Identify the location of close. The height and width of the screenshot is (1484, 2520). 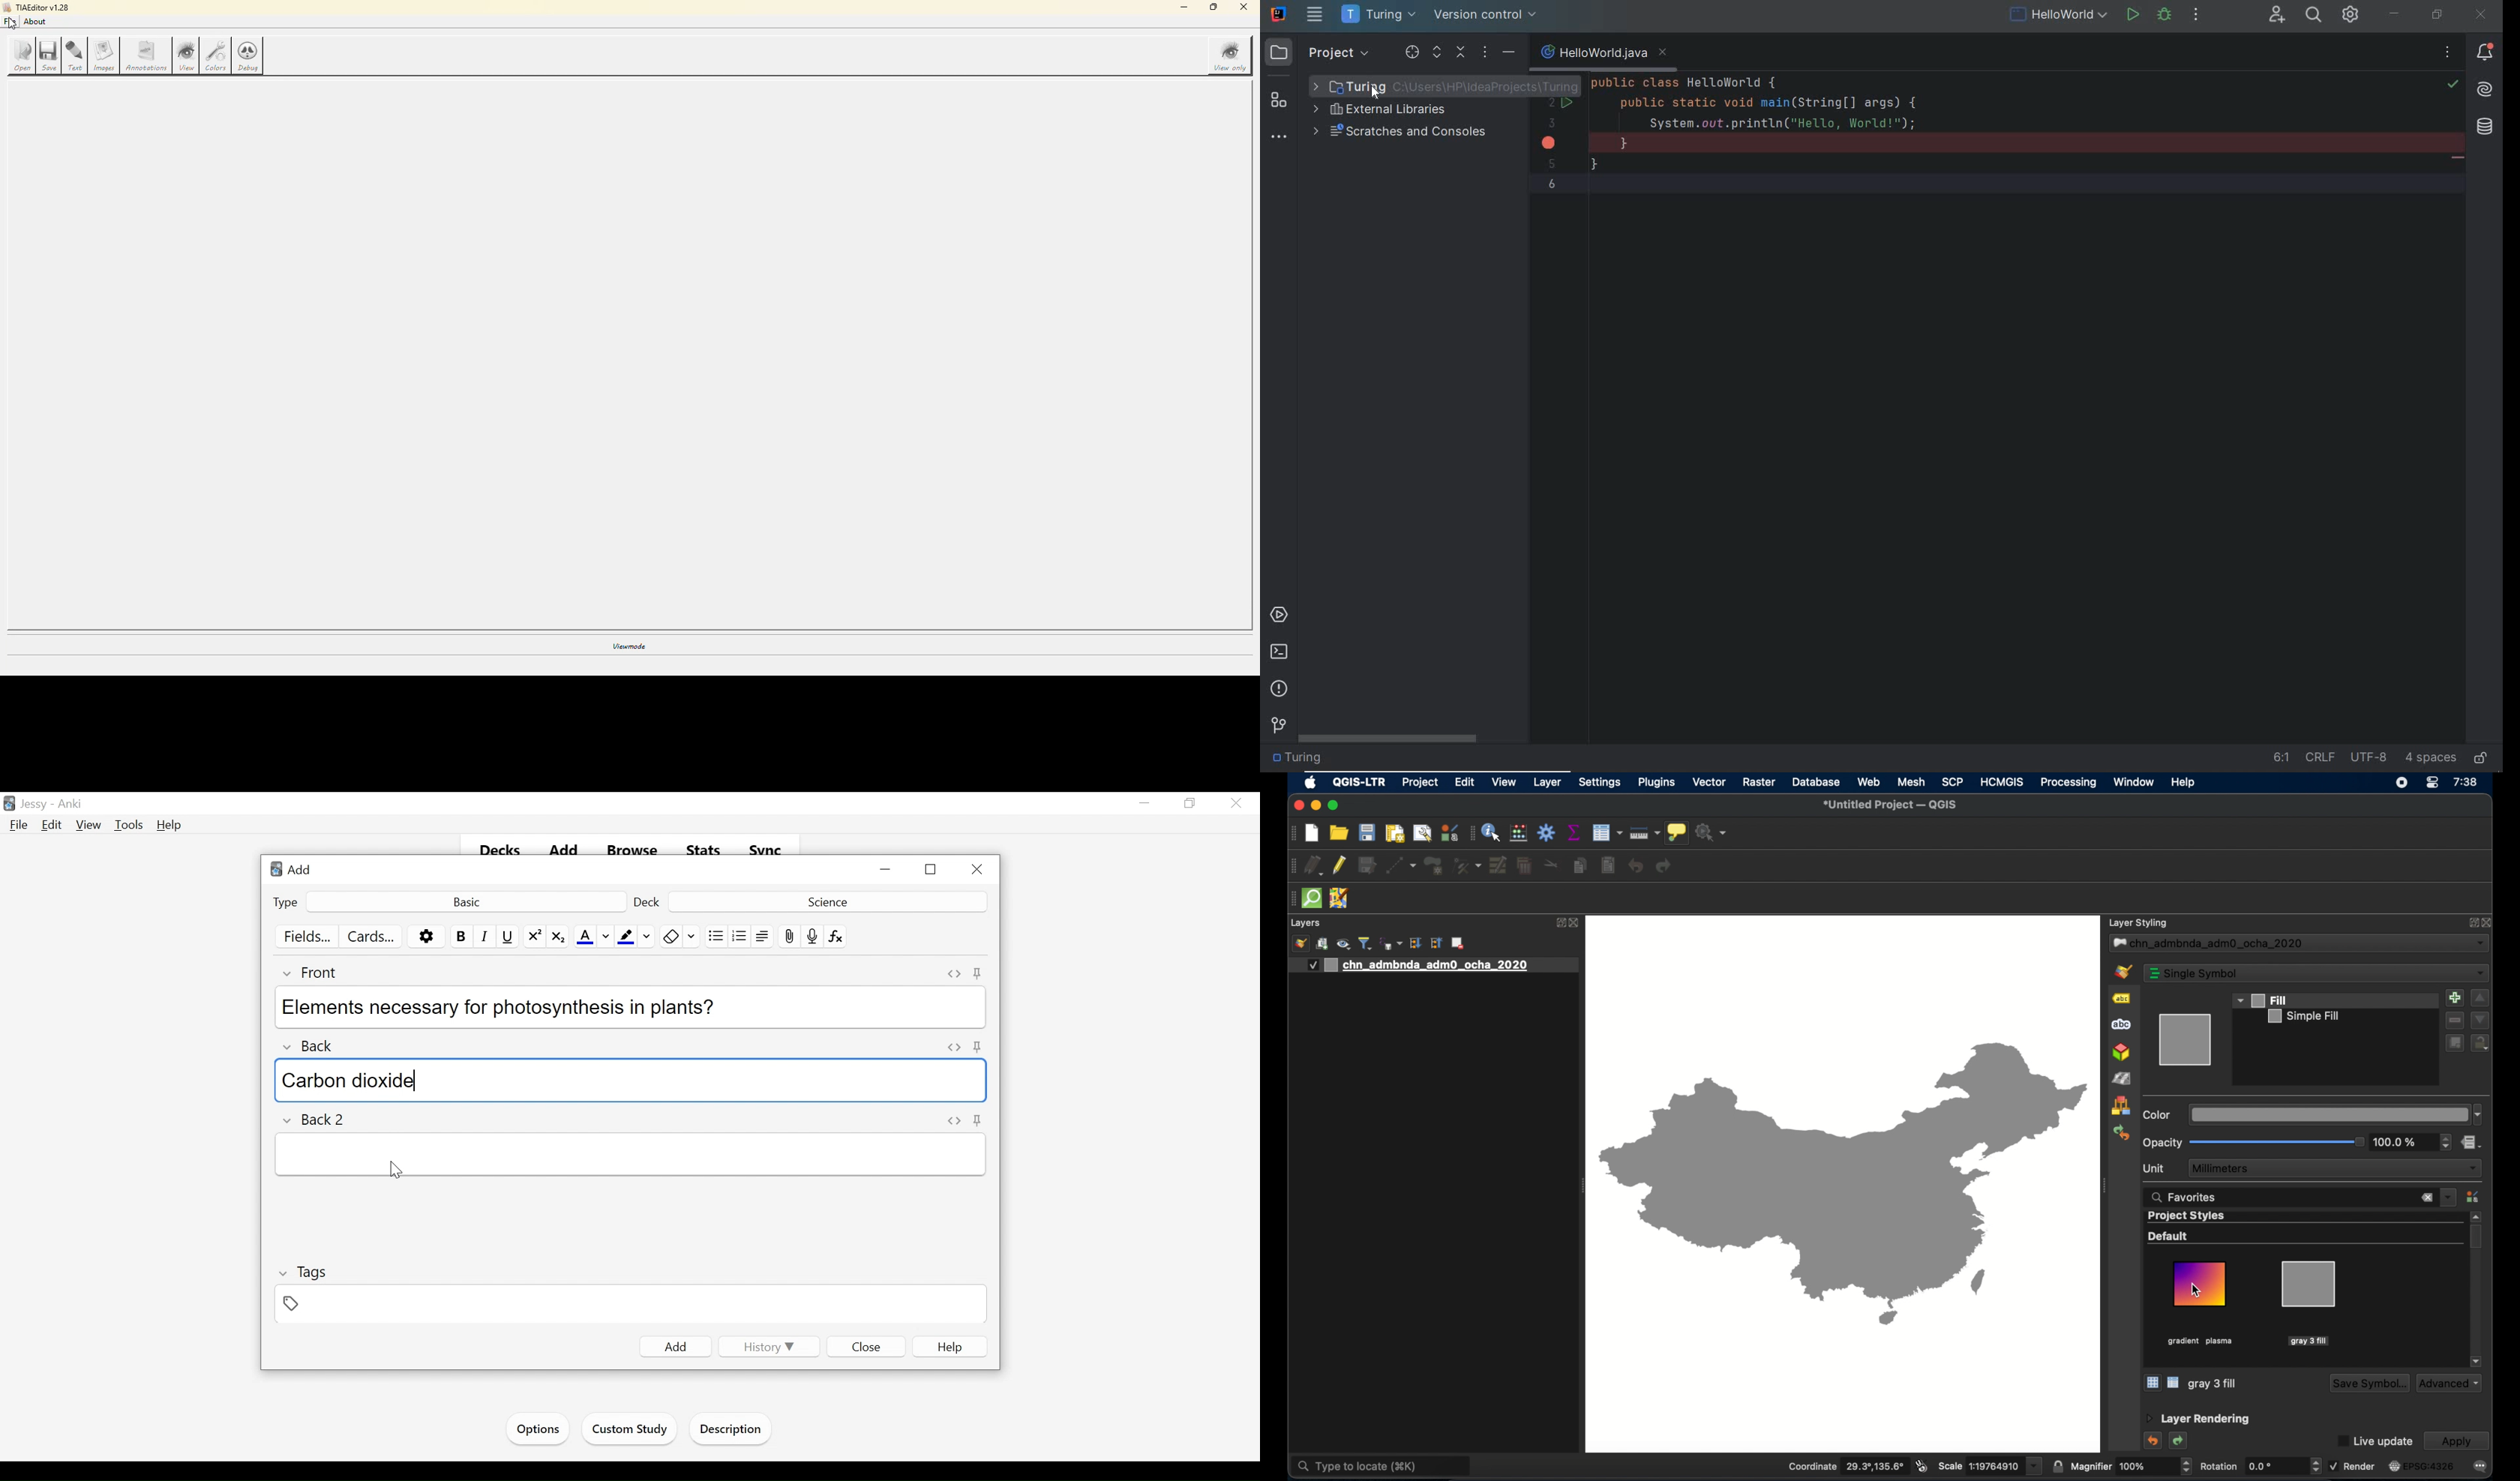
(2426, 1198).